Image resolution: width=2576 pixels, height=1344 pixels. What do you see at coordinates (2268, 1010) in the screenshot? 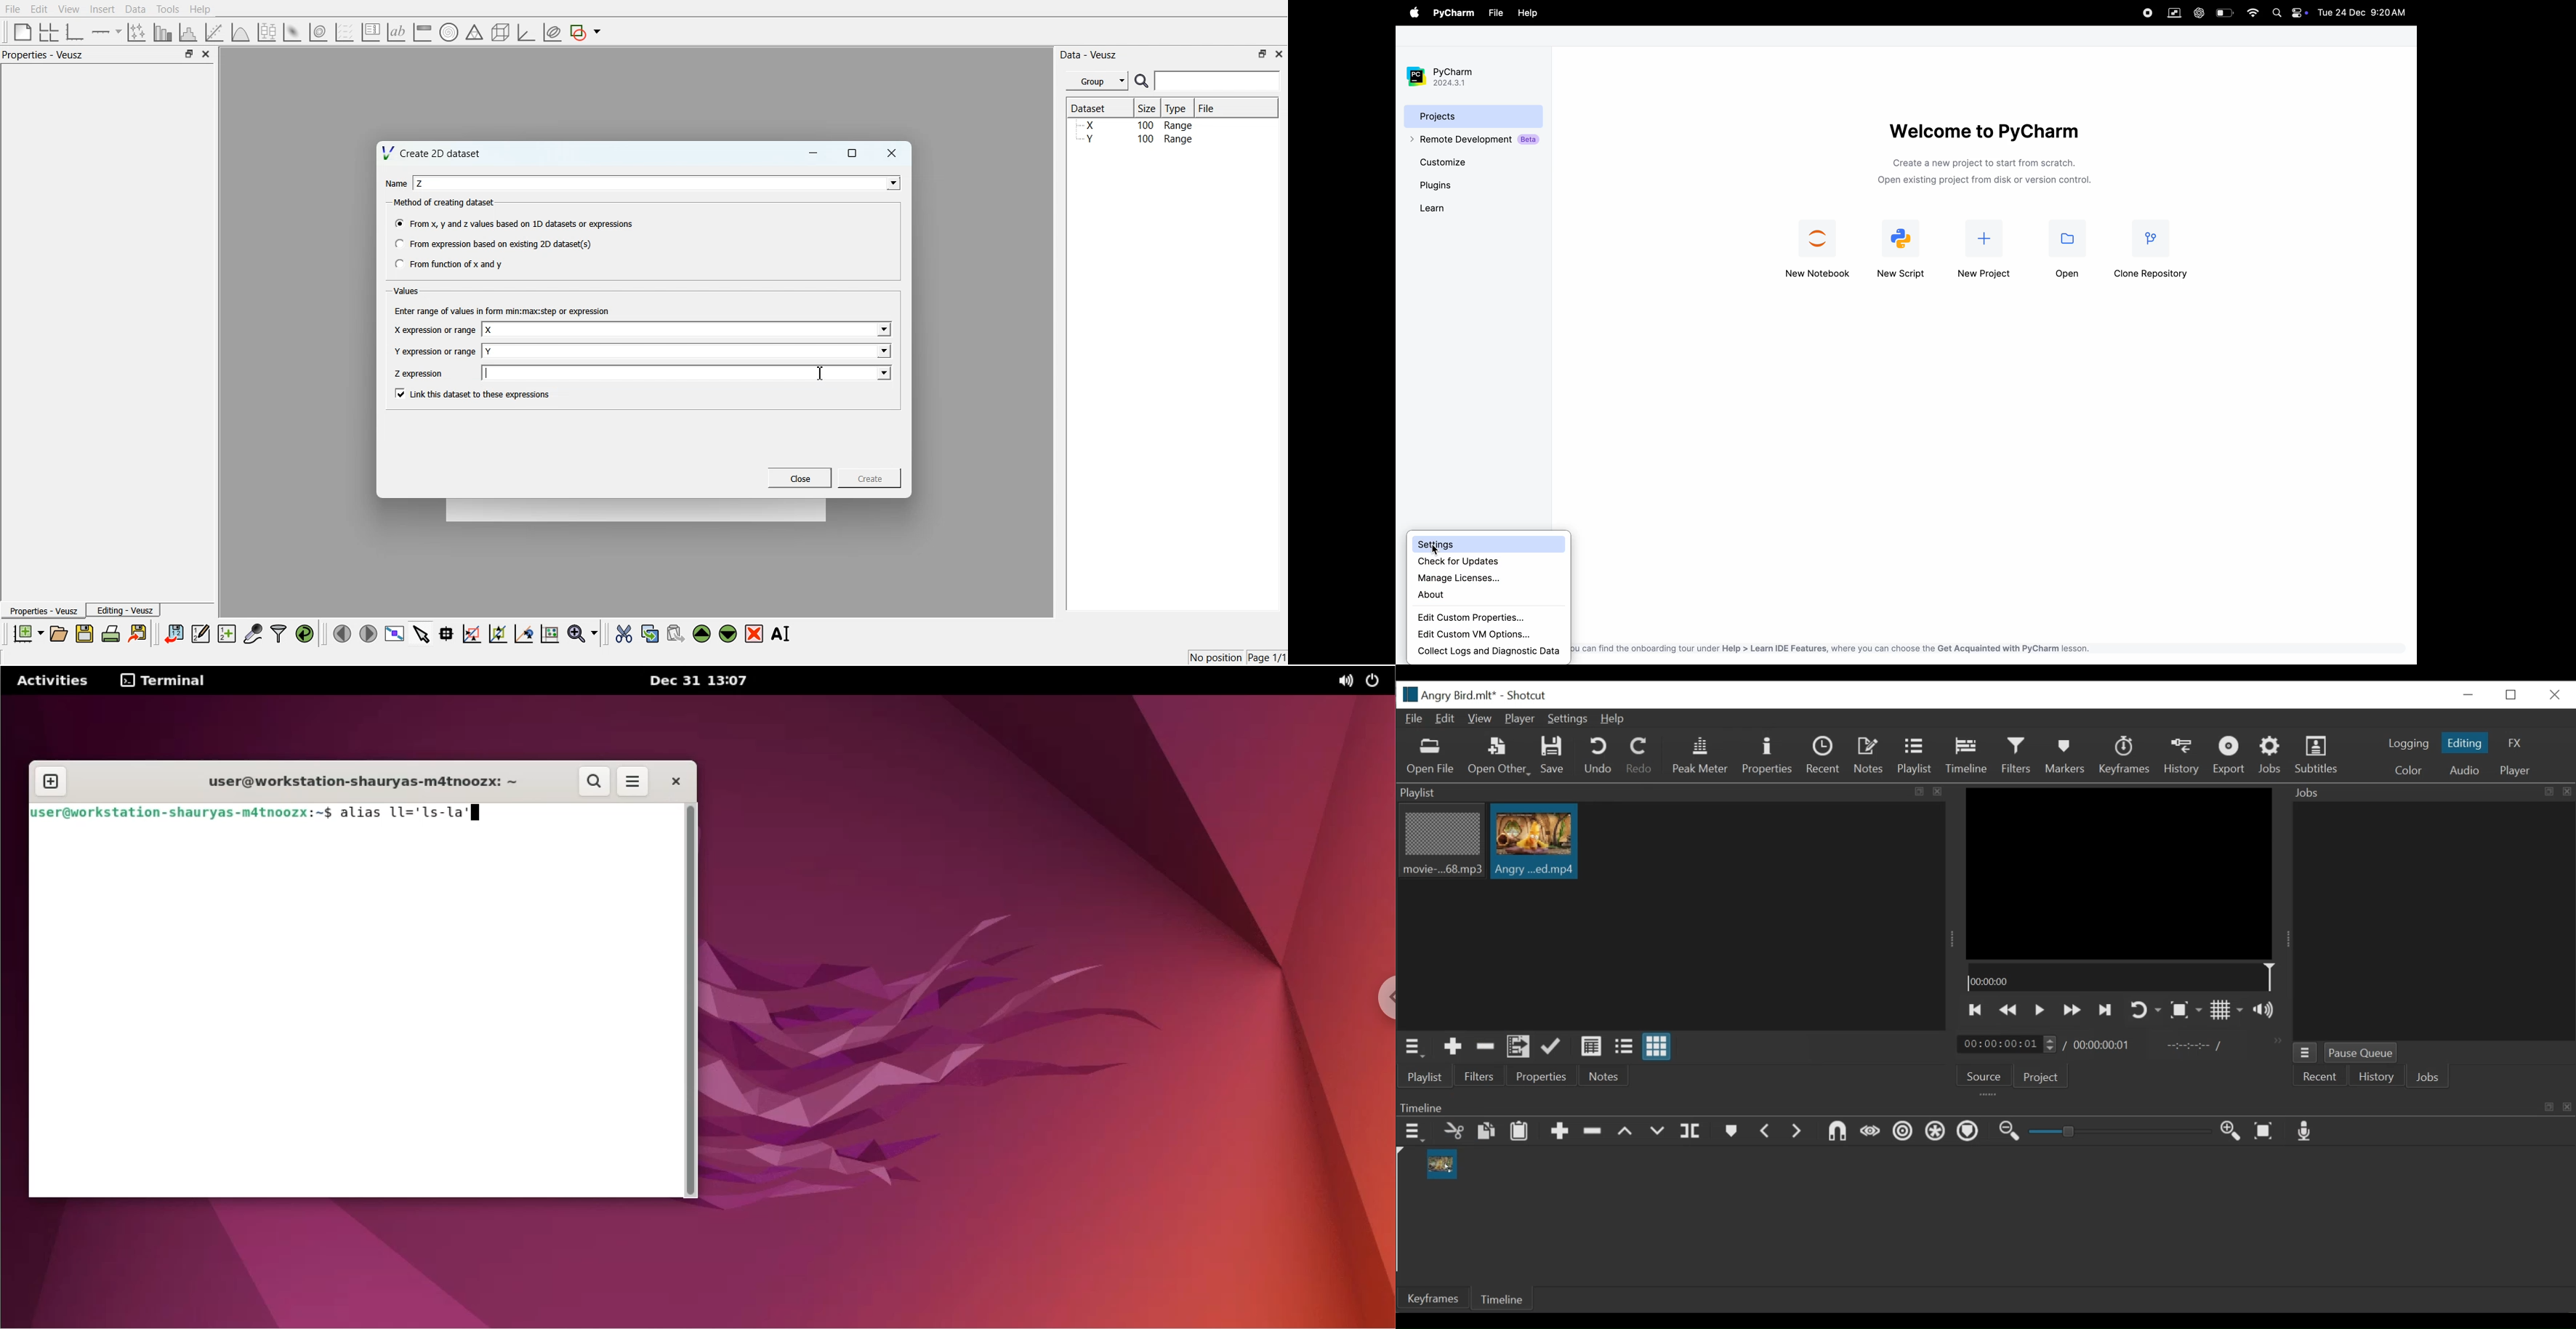
I see `Show volume control` at bounding box center [2268, 1010].